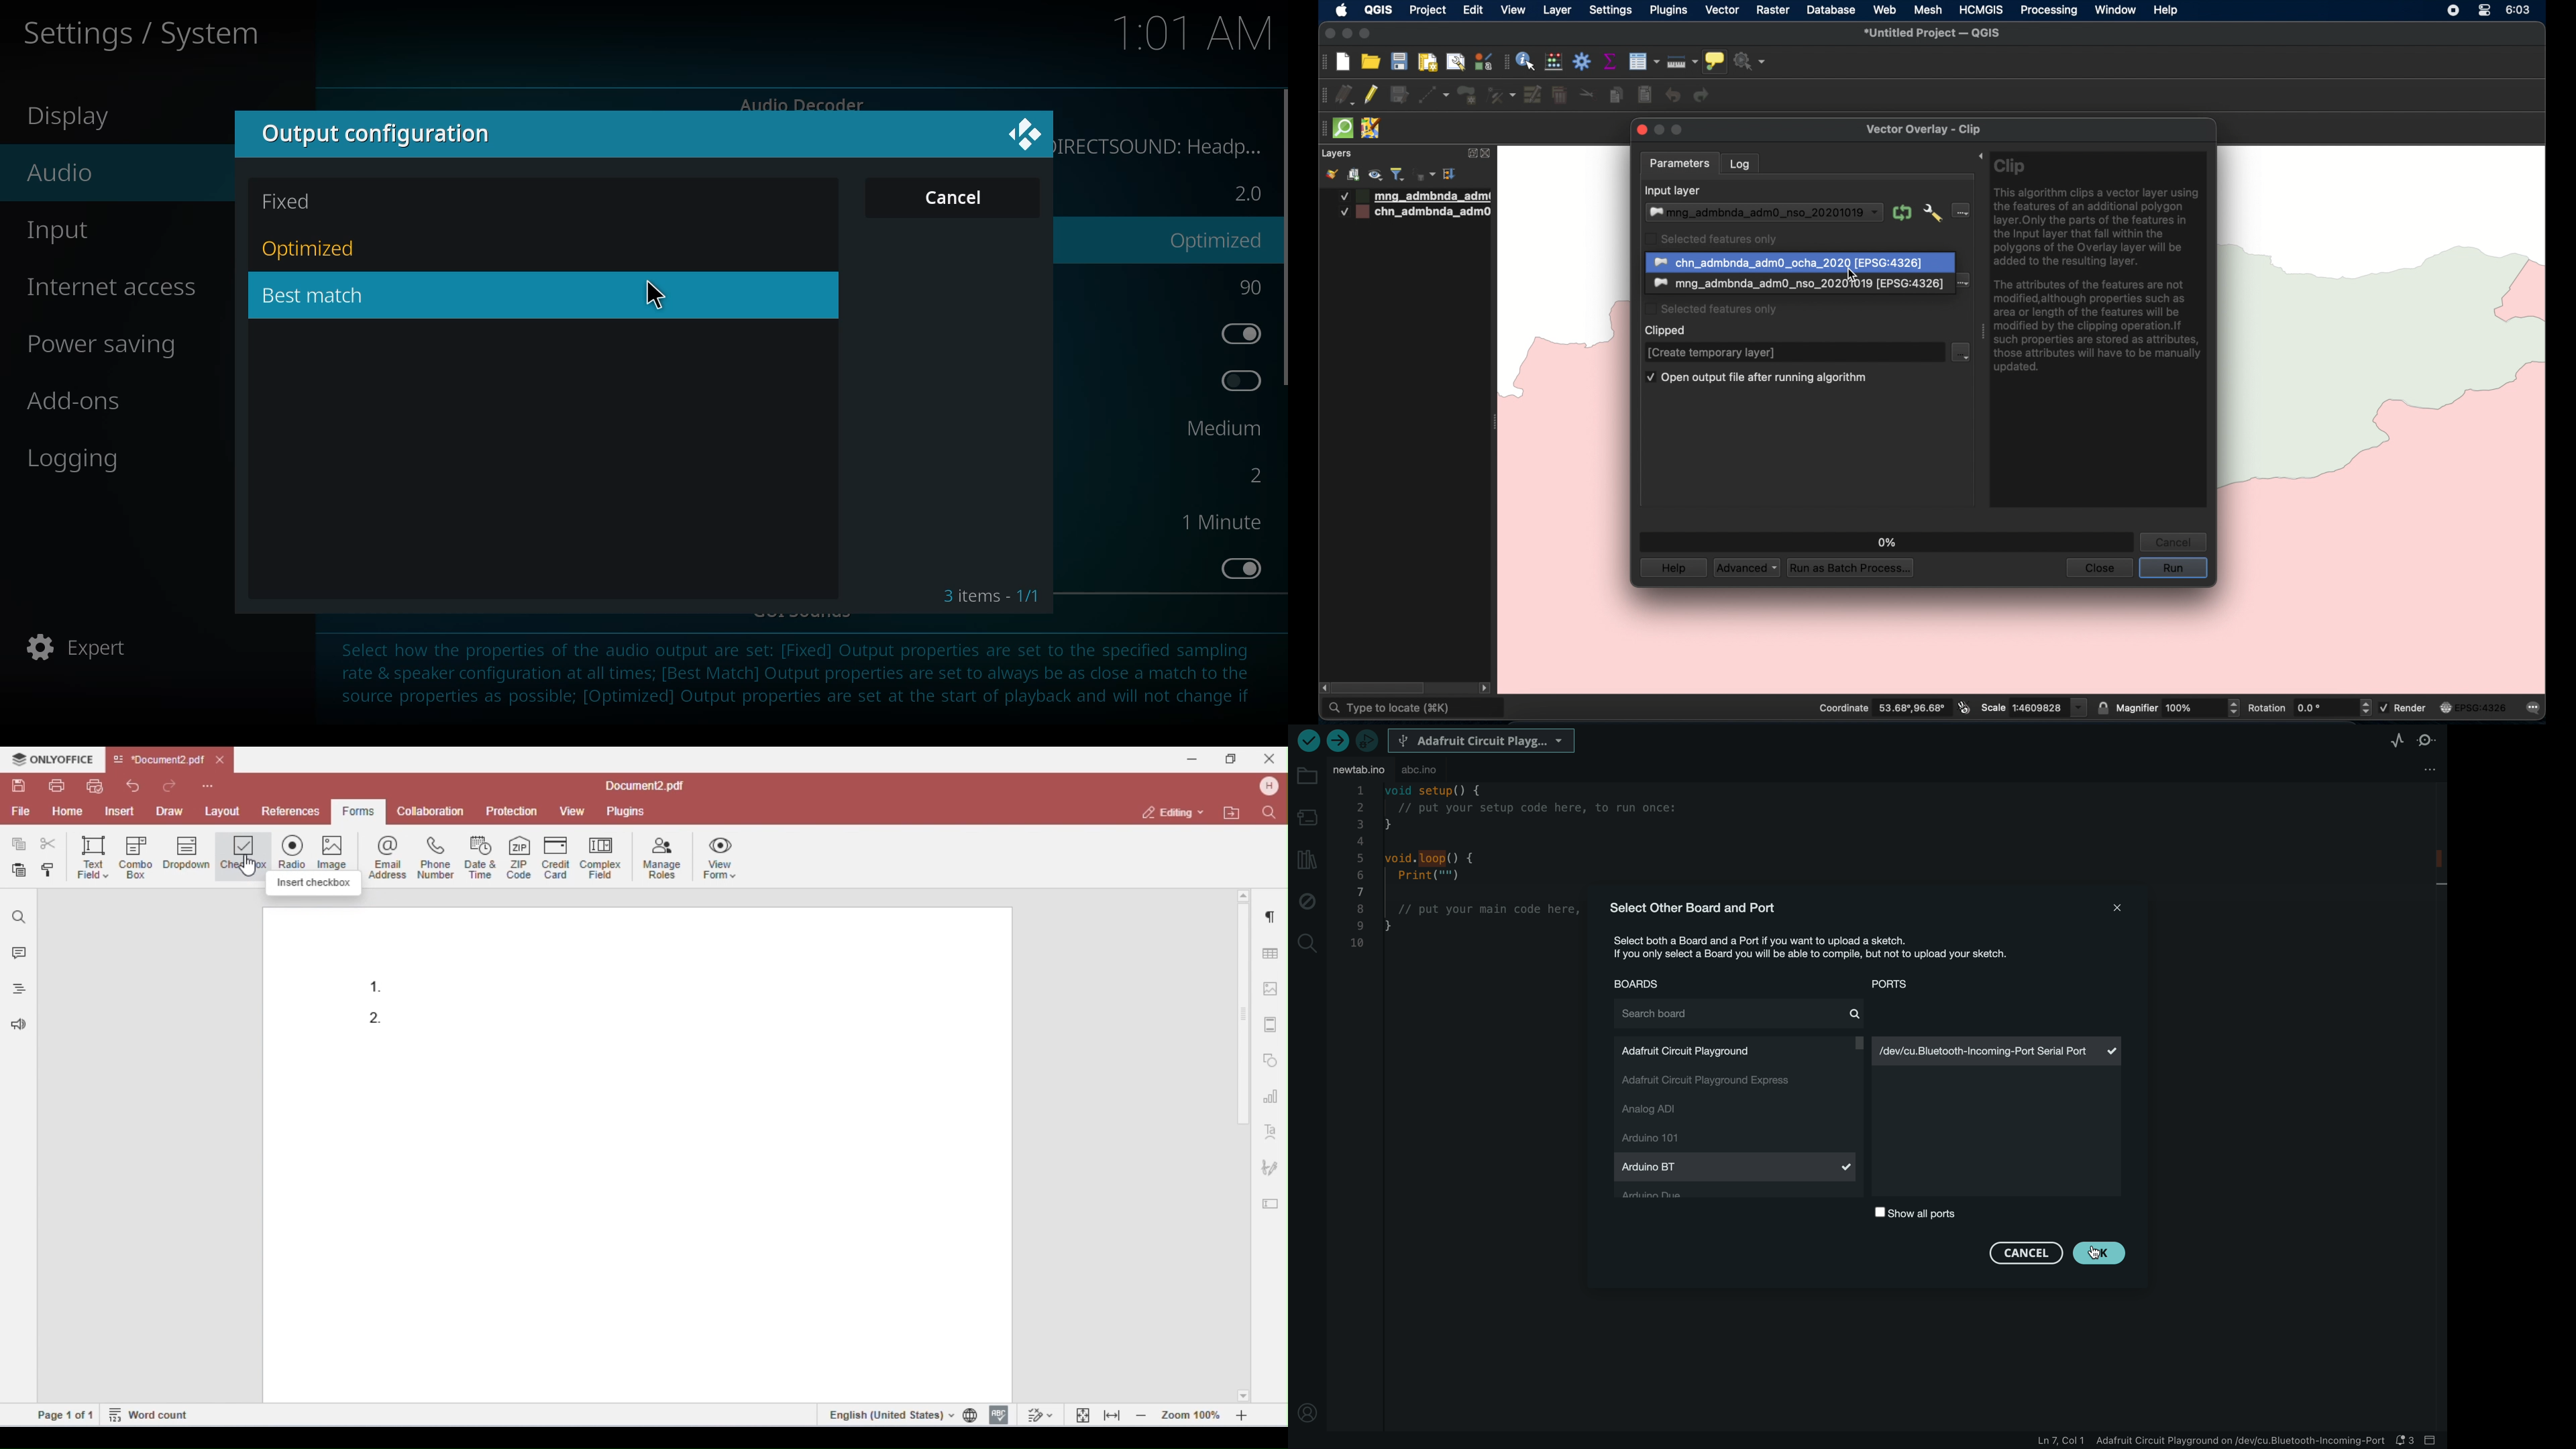 Image resolution: width=2576 pixels, height=1456 pixels. What do you see at coordinates (1796, 285) in the screenshot?
I see `overlay layer dropdown` at bounding box center [1796, 285].